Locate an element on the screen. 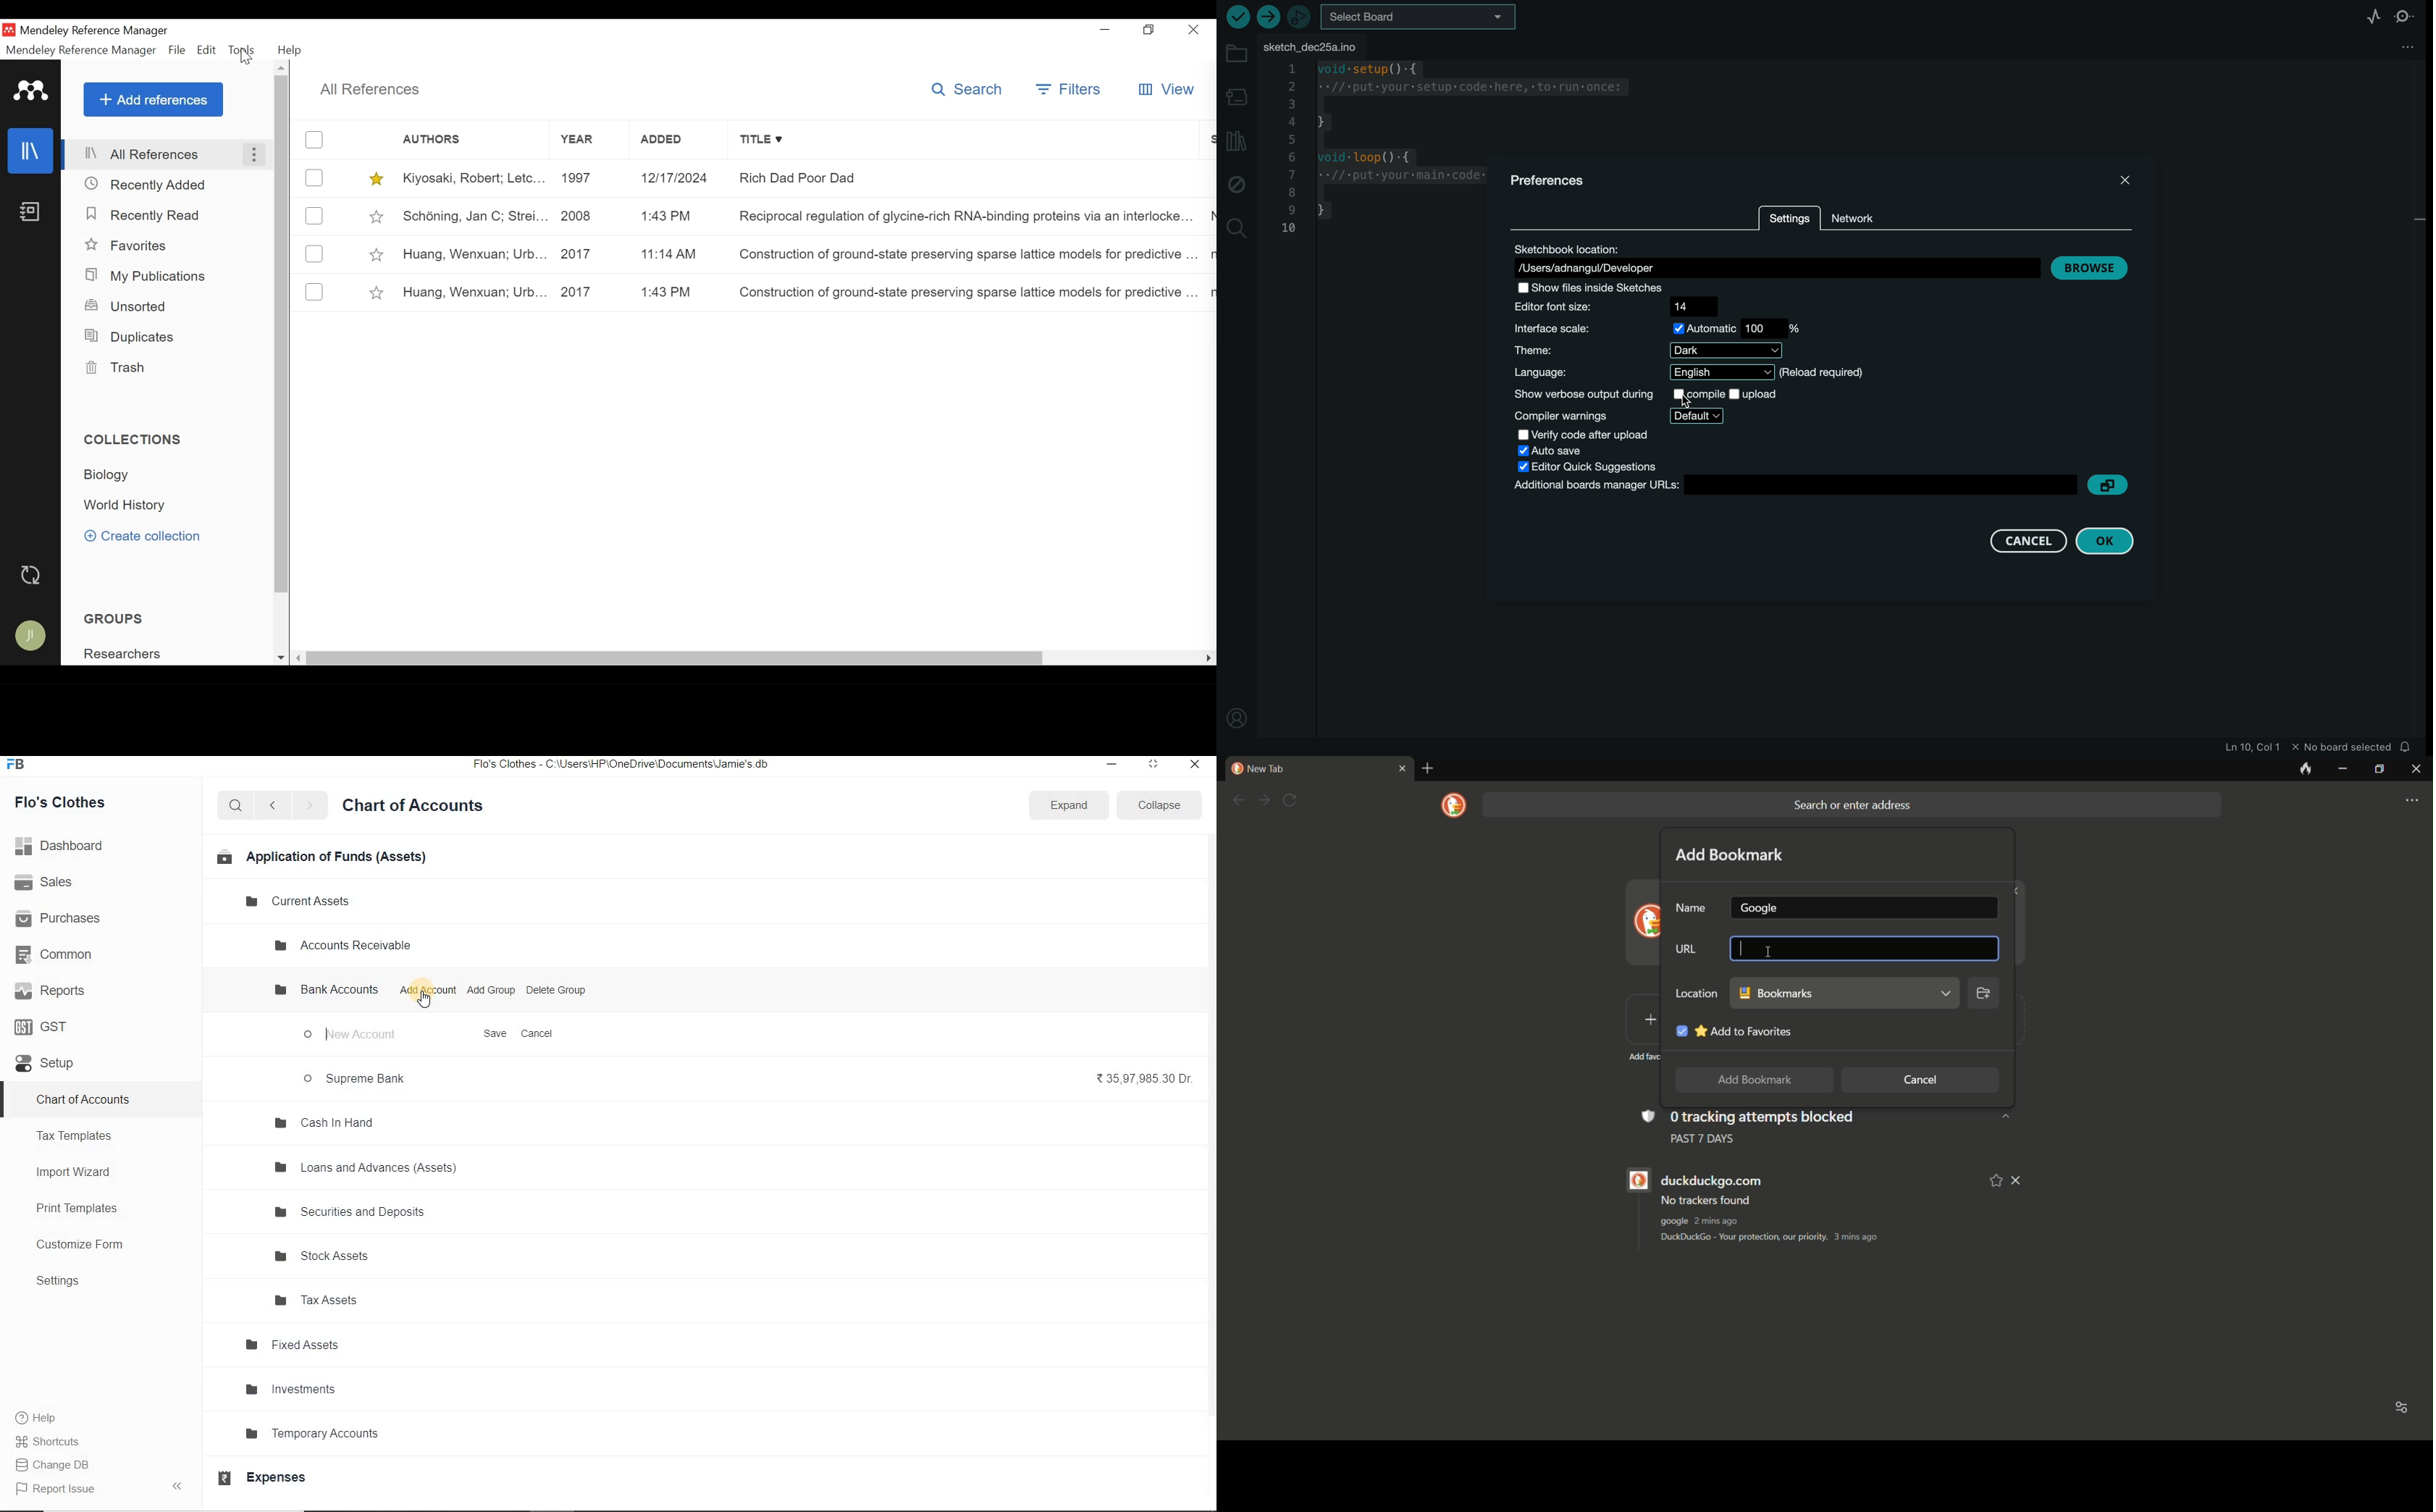 This screenshot has width=2436, height=1512. Collpase is located at coordinates (177, 1485).